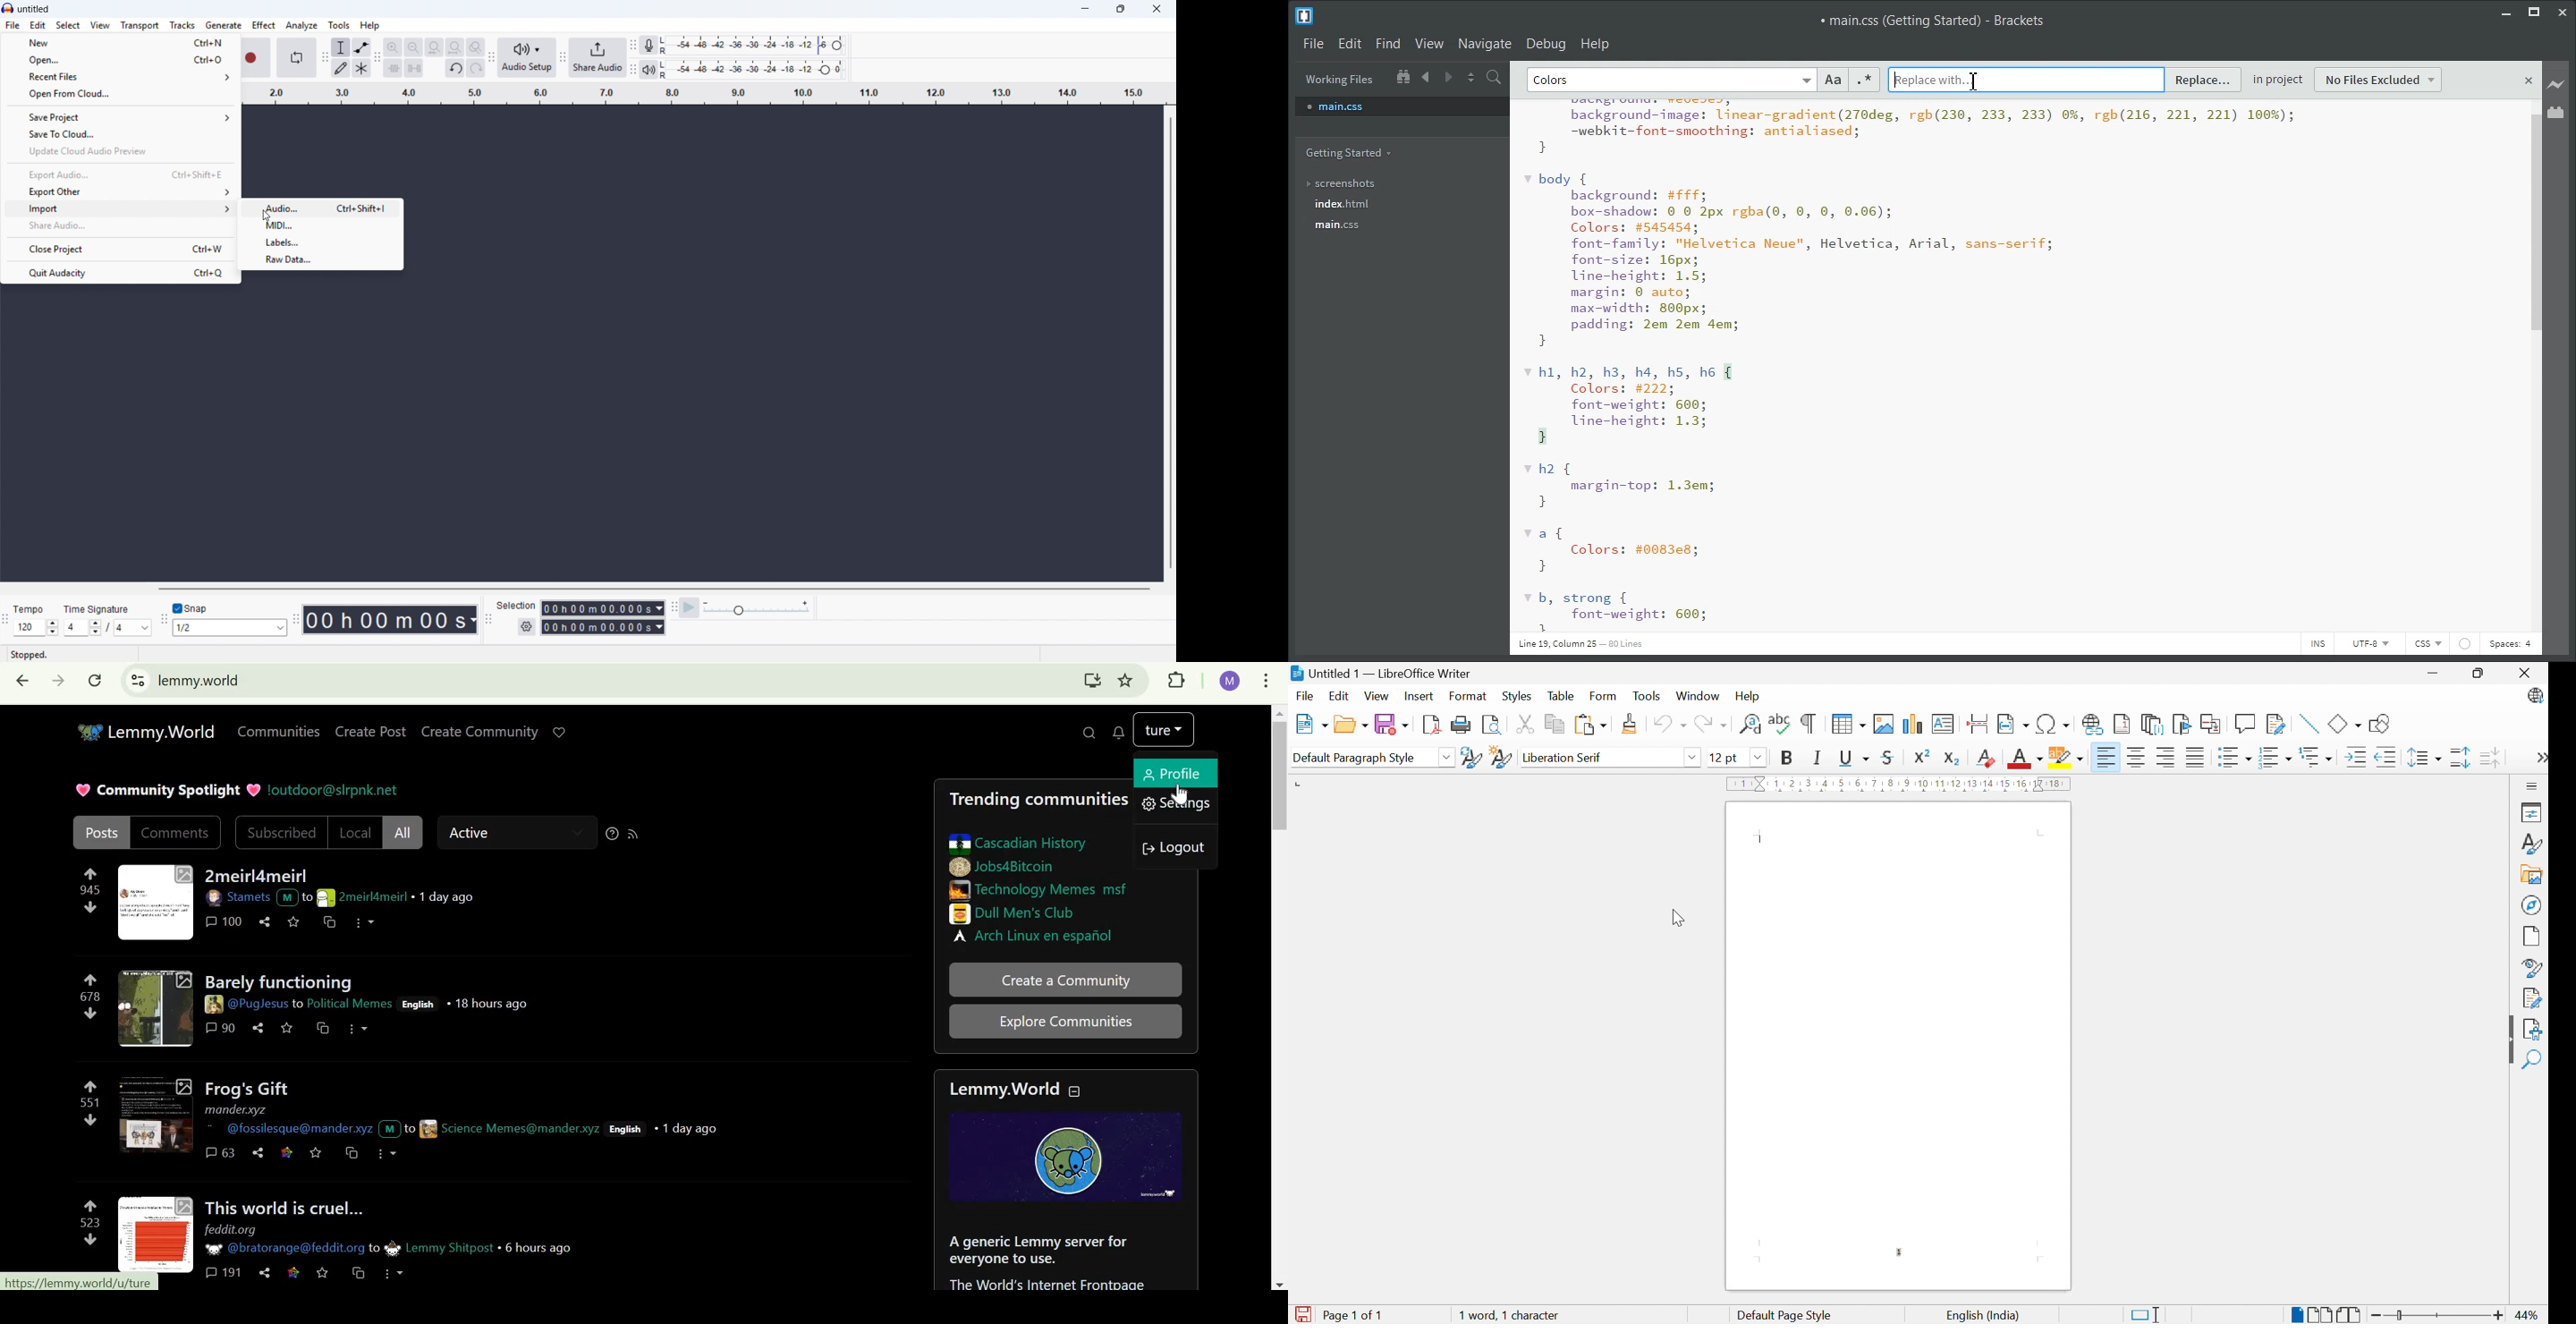 This screenshot has height=1344, width=2576. I want to click on Save to cloud , so click(119, 135).